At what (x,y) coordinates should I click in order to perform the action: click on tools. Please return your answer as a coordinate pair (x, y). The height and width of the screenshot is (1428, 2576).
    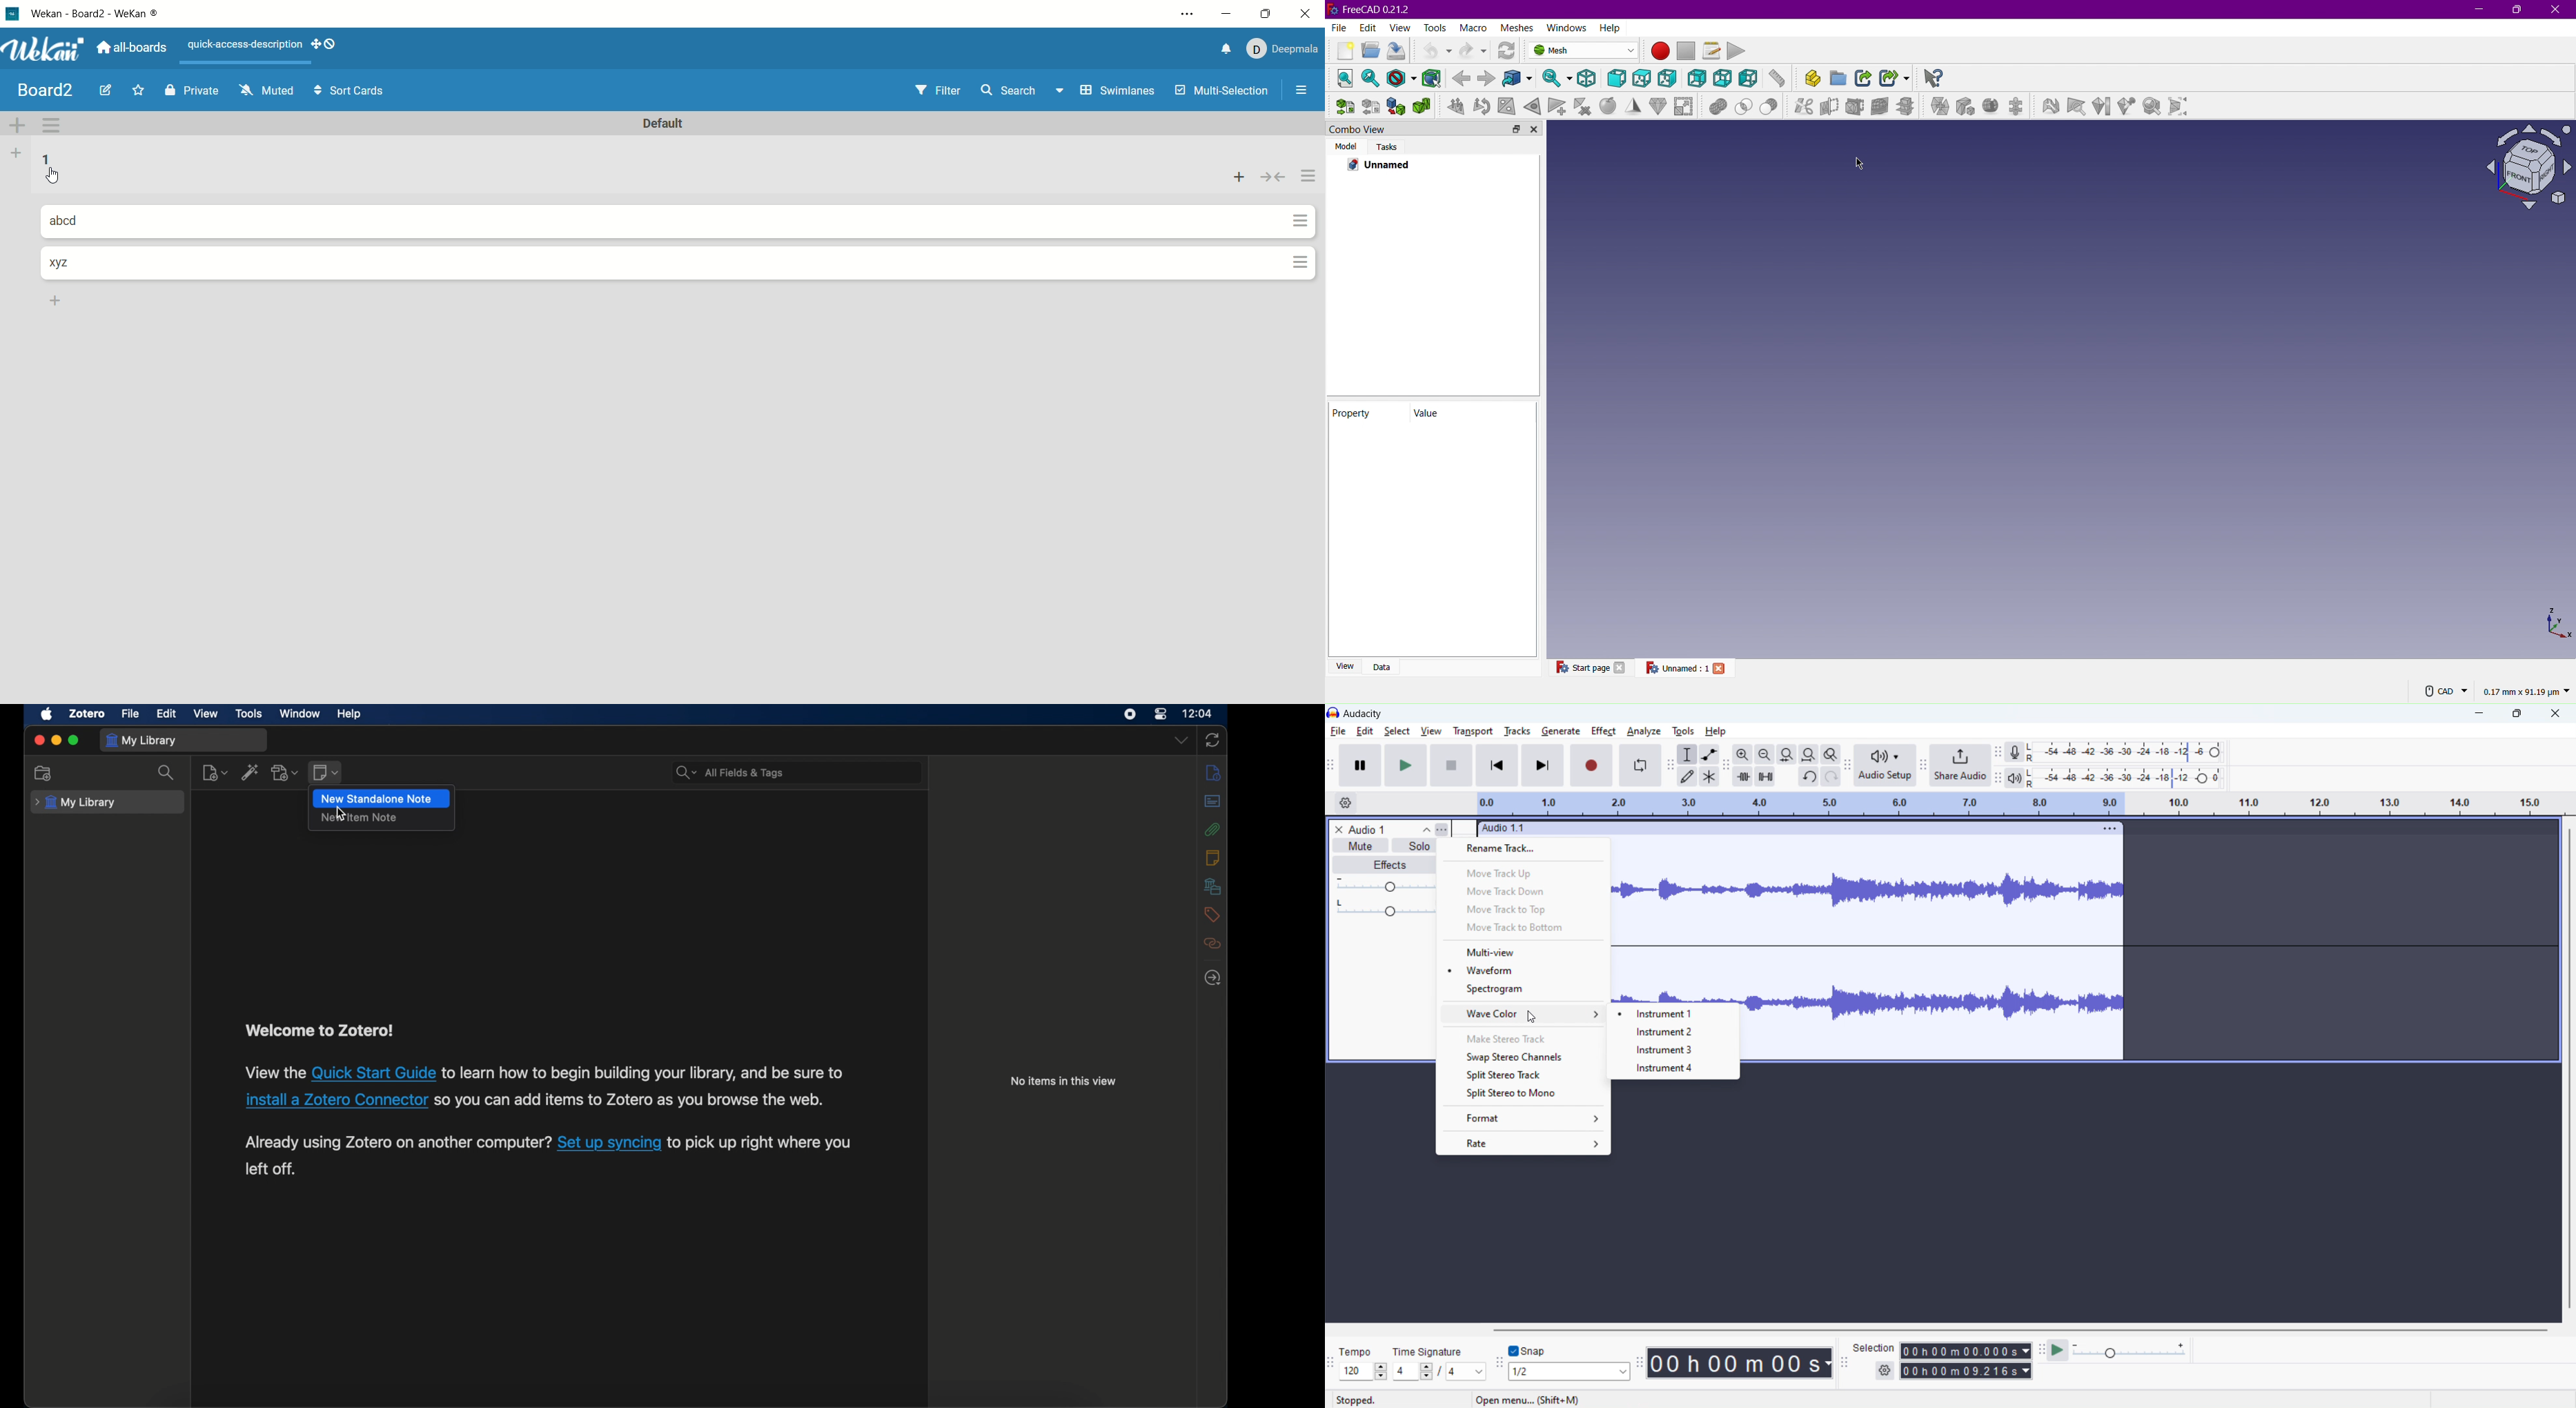
    Looking at the image, I should click on (1683, 731).